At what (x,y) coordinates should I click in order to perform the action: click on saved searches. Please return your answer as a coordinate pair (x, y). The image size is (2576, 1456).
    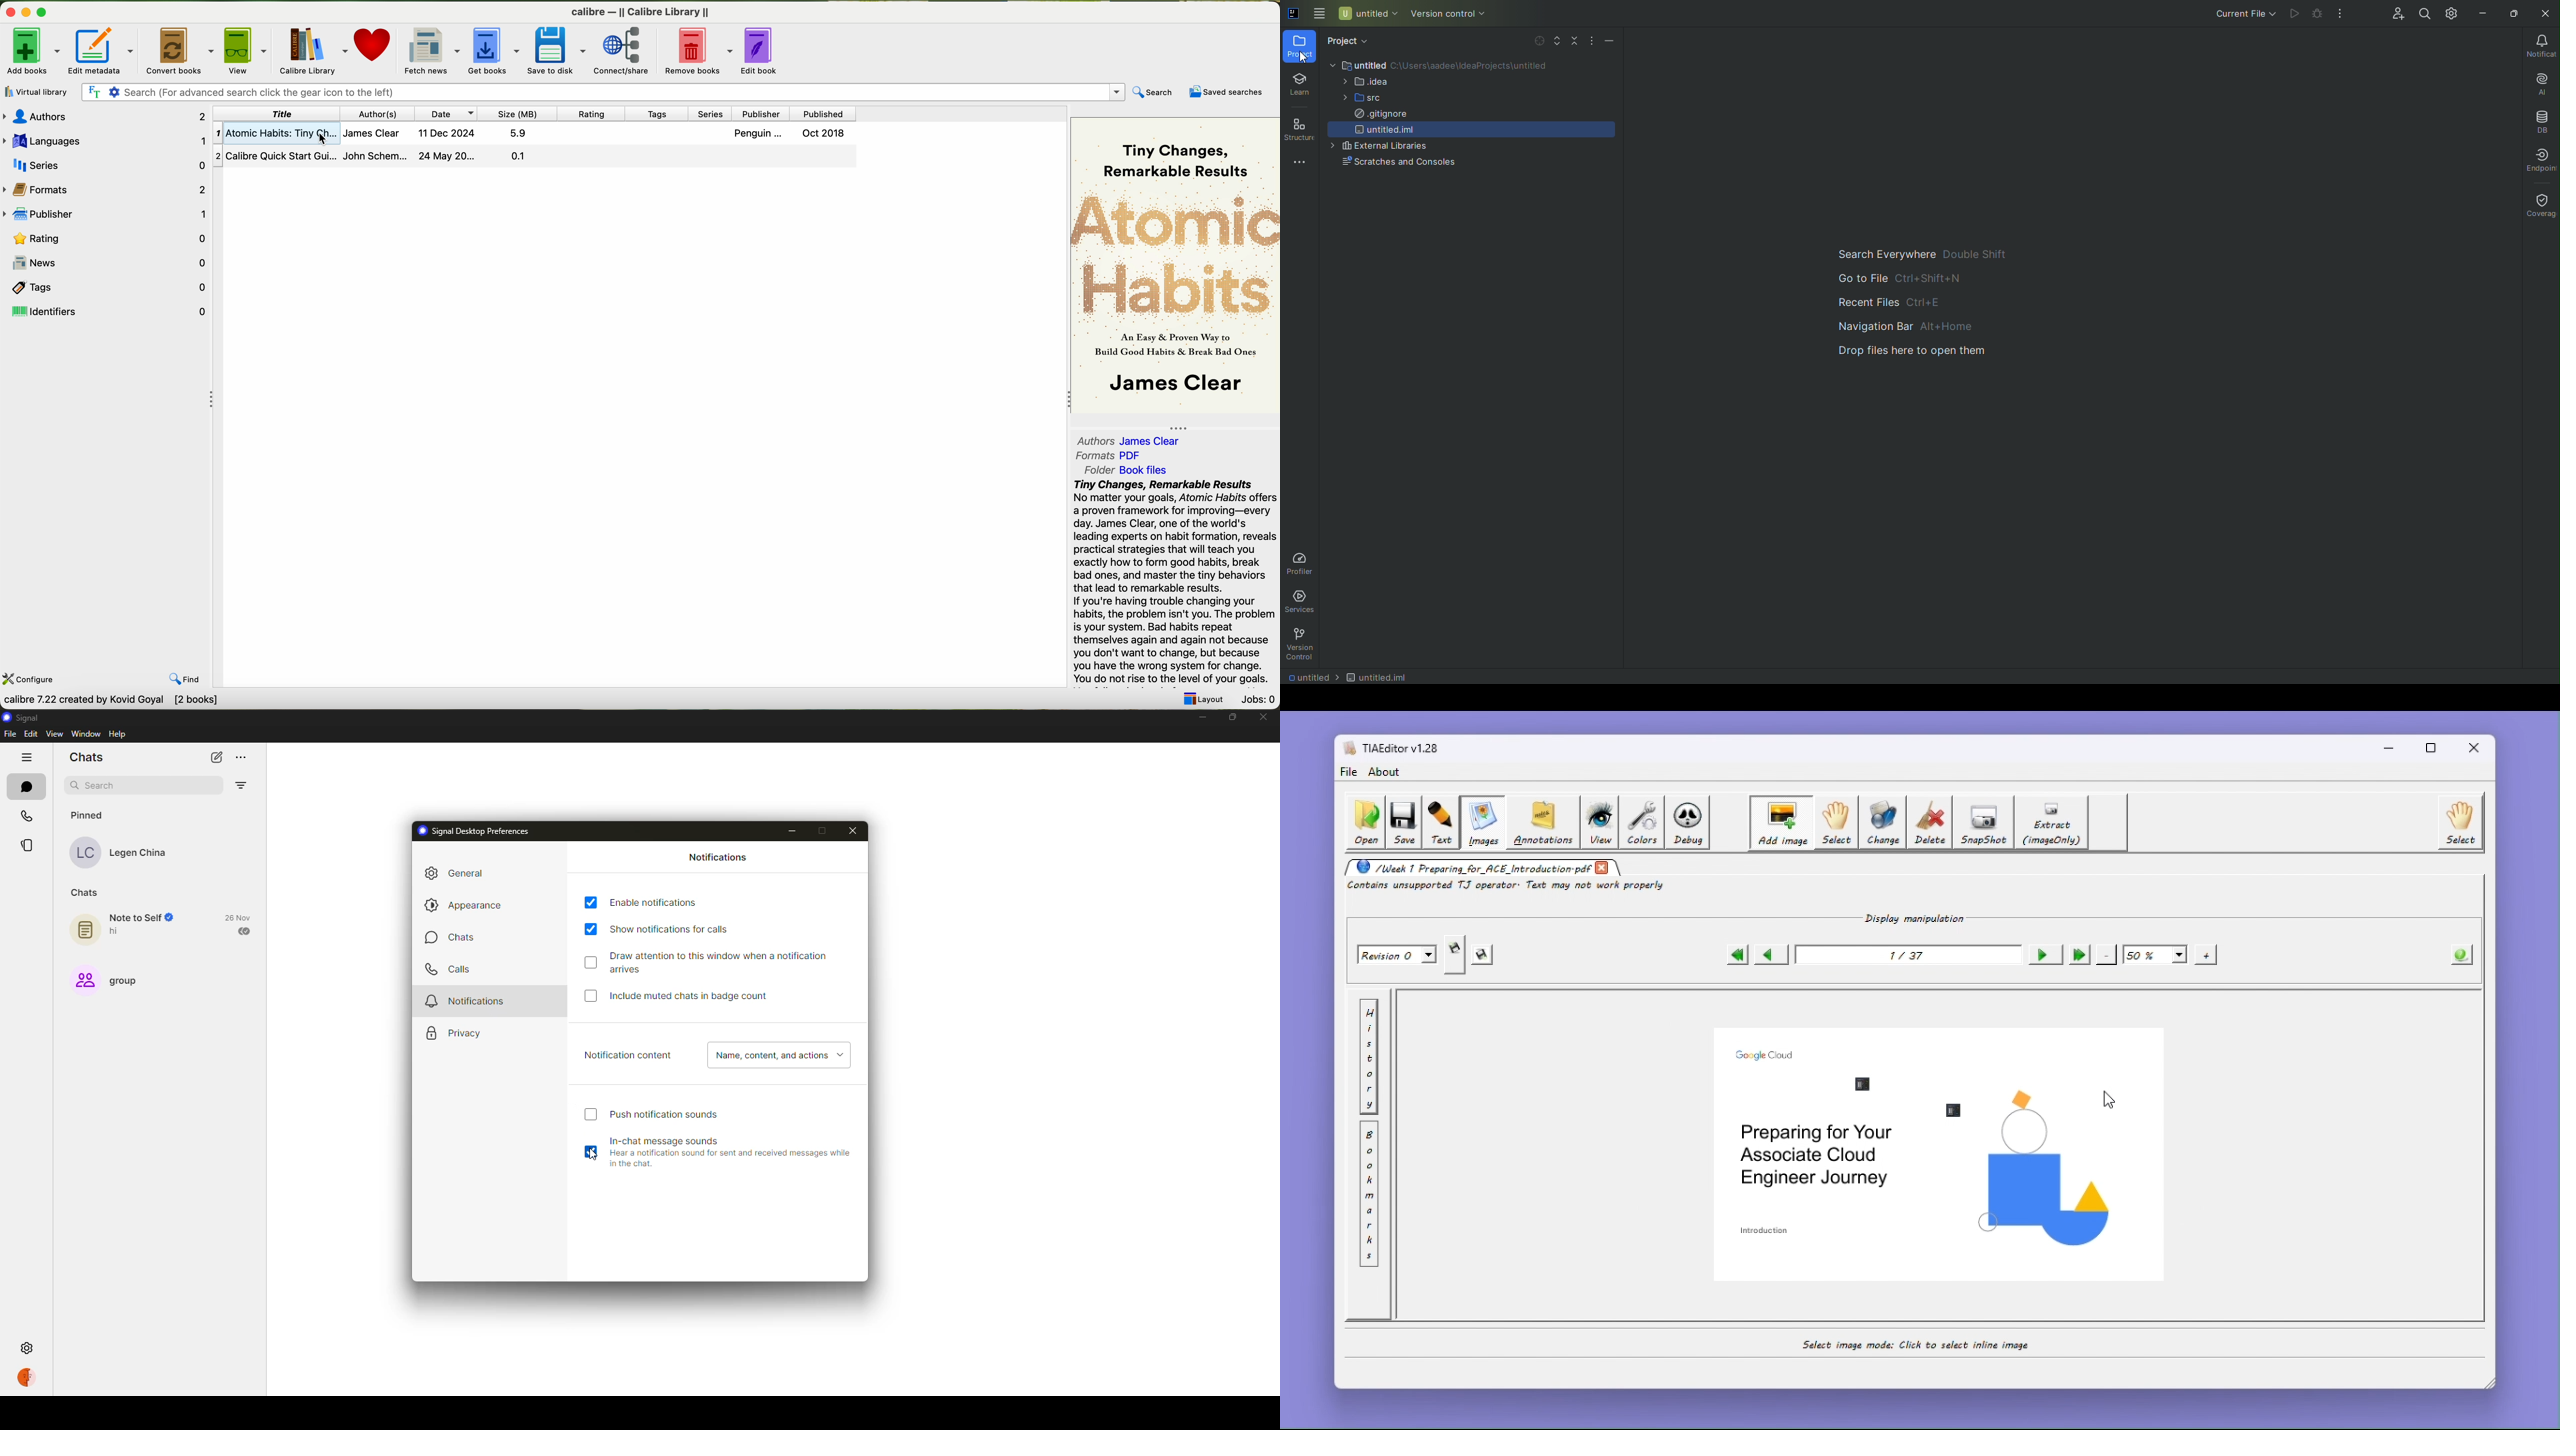
    Looking at the image, I should click on (1226, 91).